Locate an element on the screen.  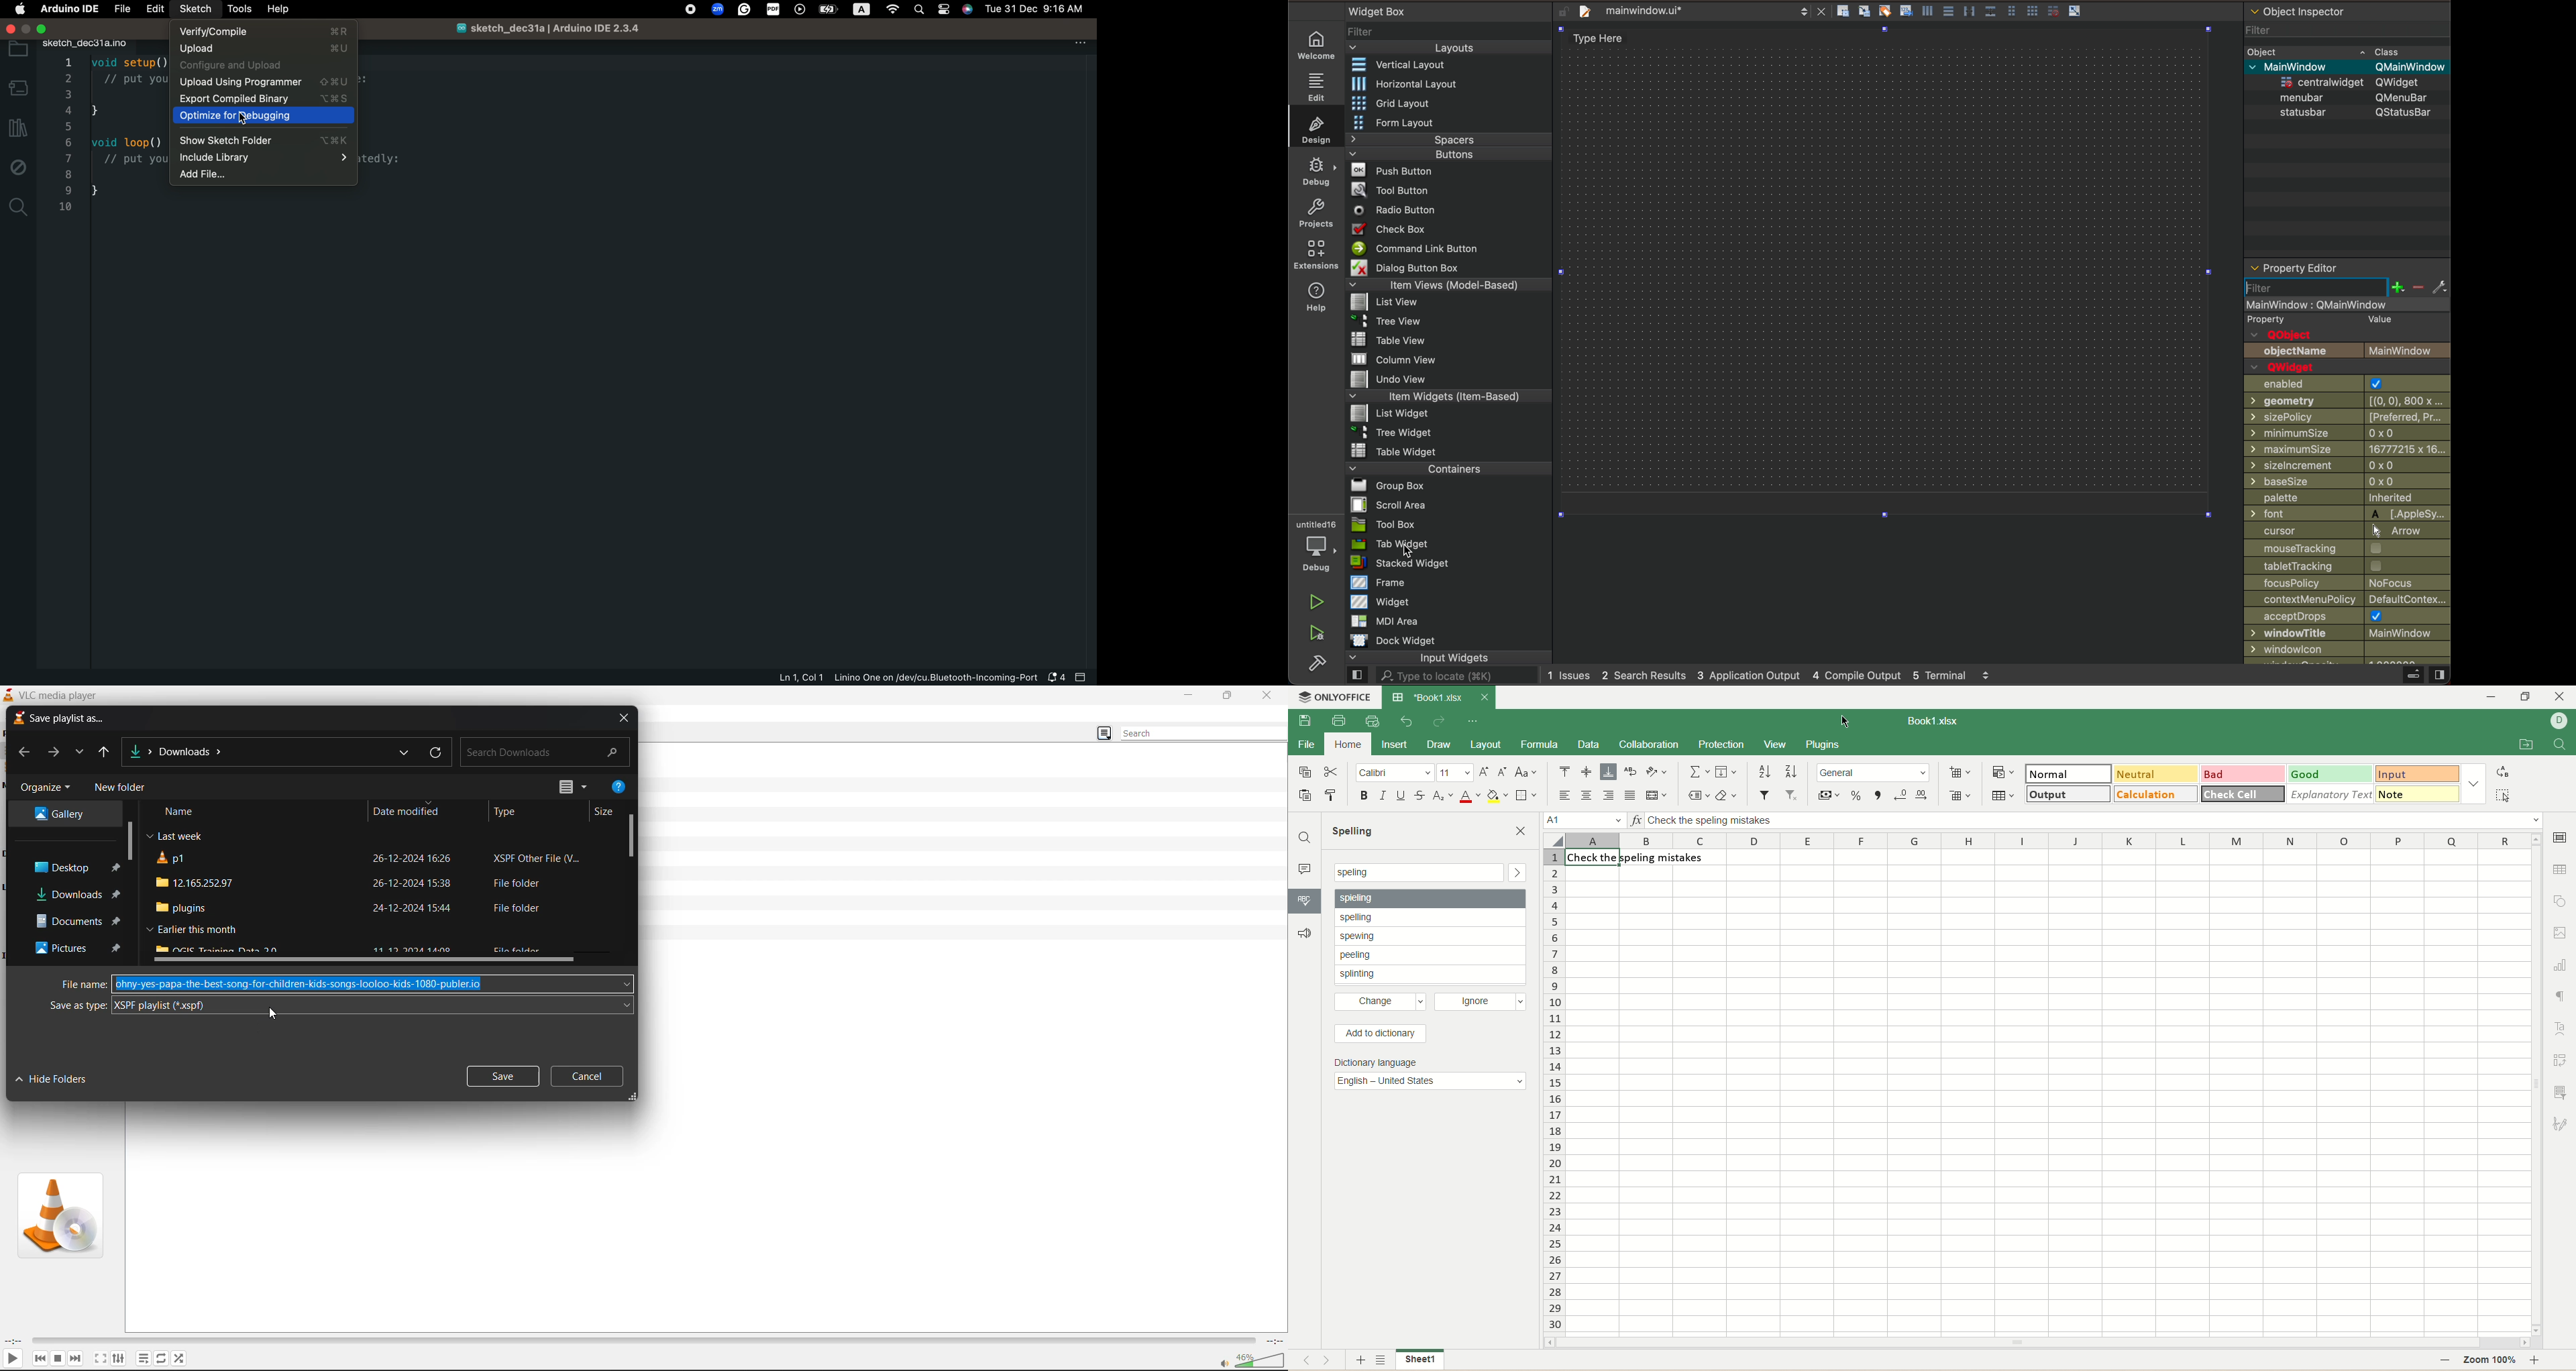
merge and center is located at coordinates (1657, 794).